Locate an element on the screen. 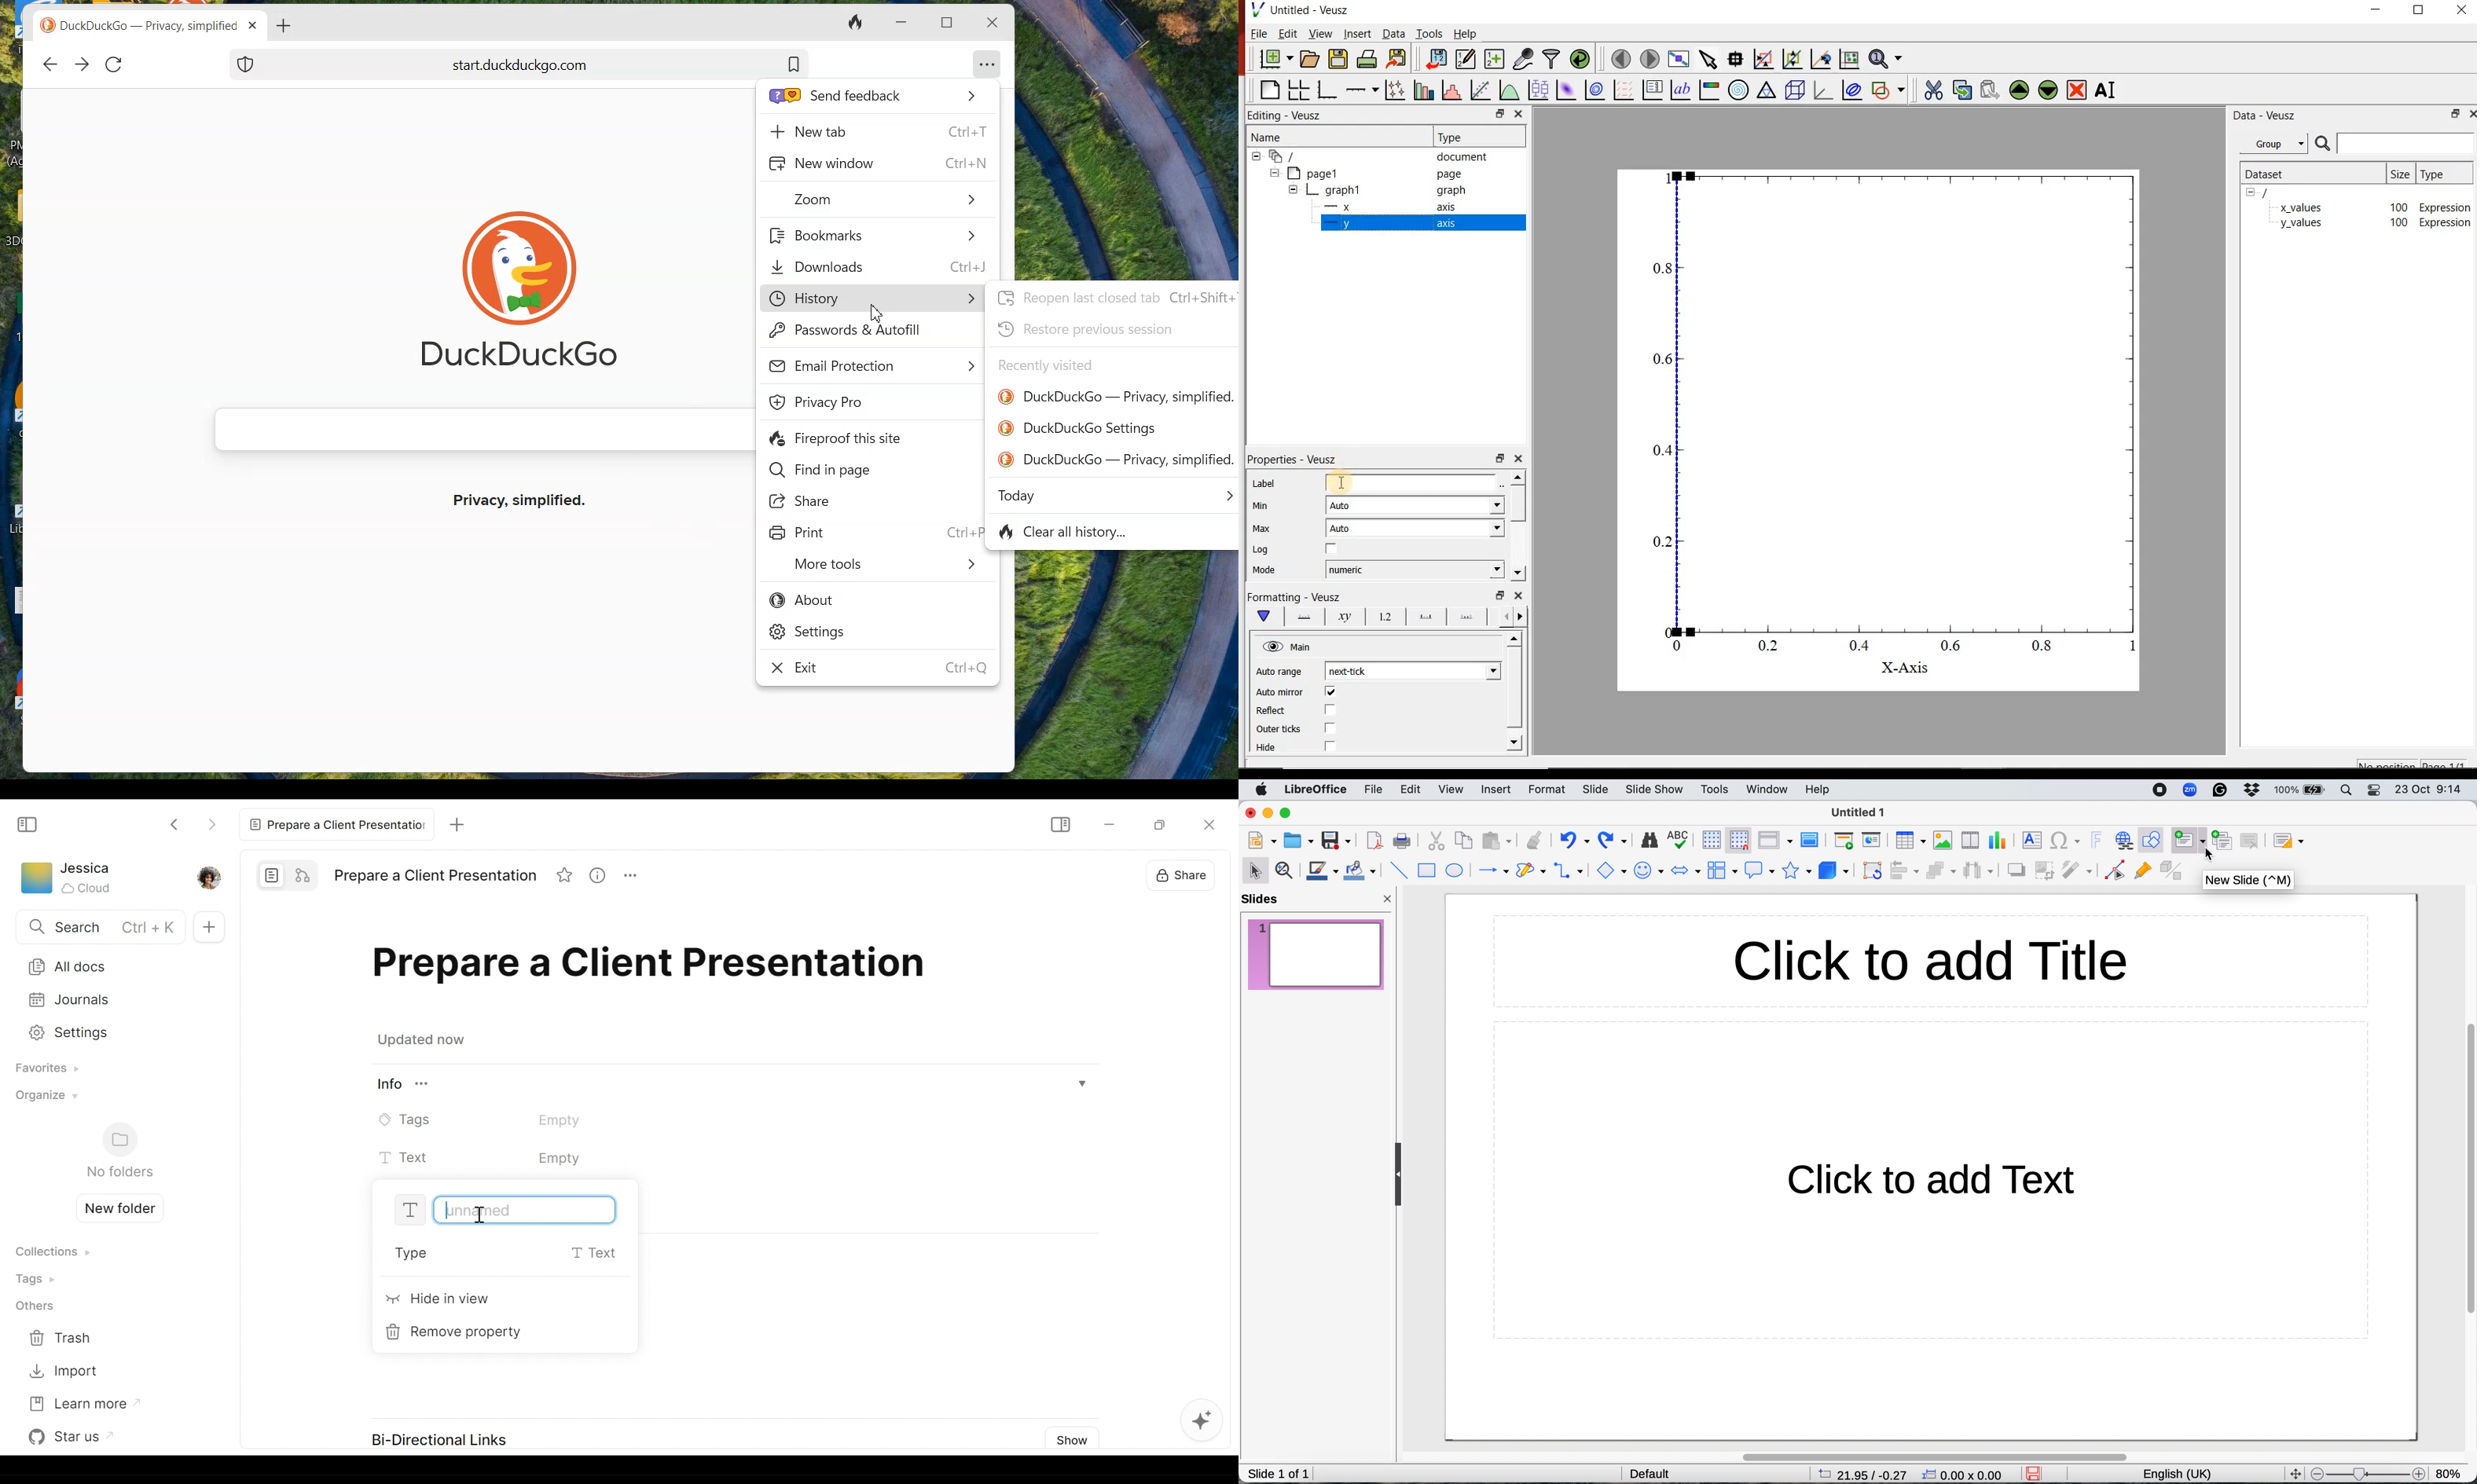 The image size is (2492, 1484). hide is located at coordinates (1274, 172).